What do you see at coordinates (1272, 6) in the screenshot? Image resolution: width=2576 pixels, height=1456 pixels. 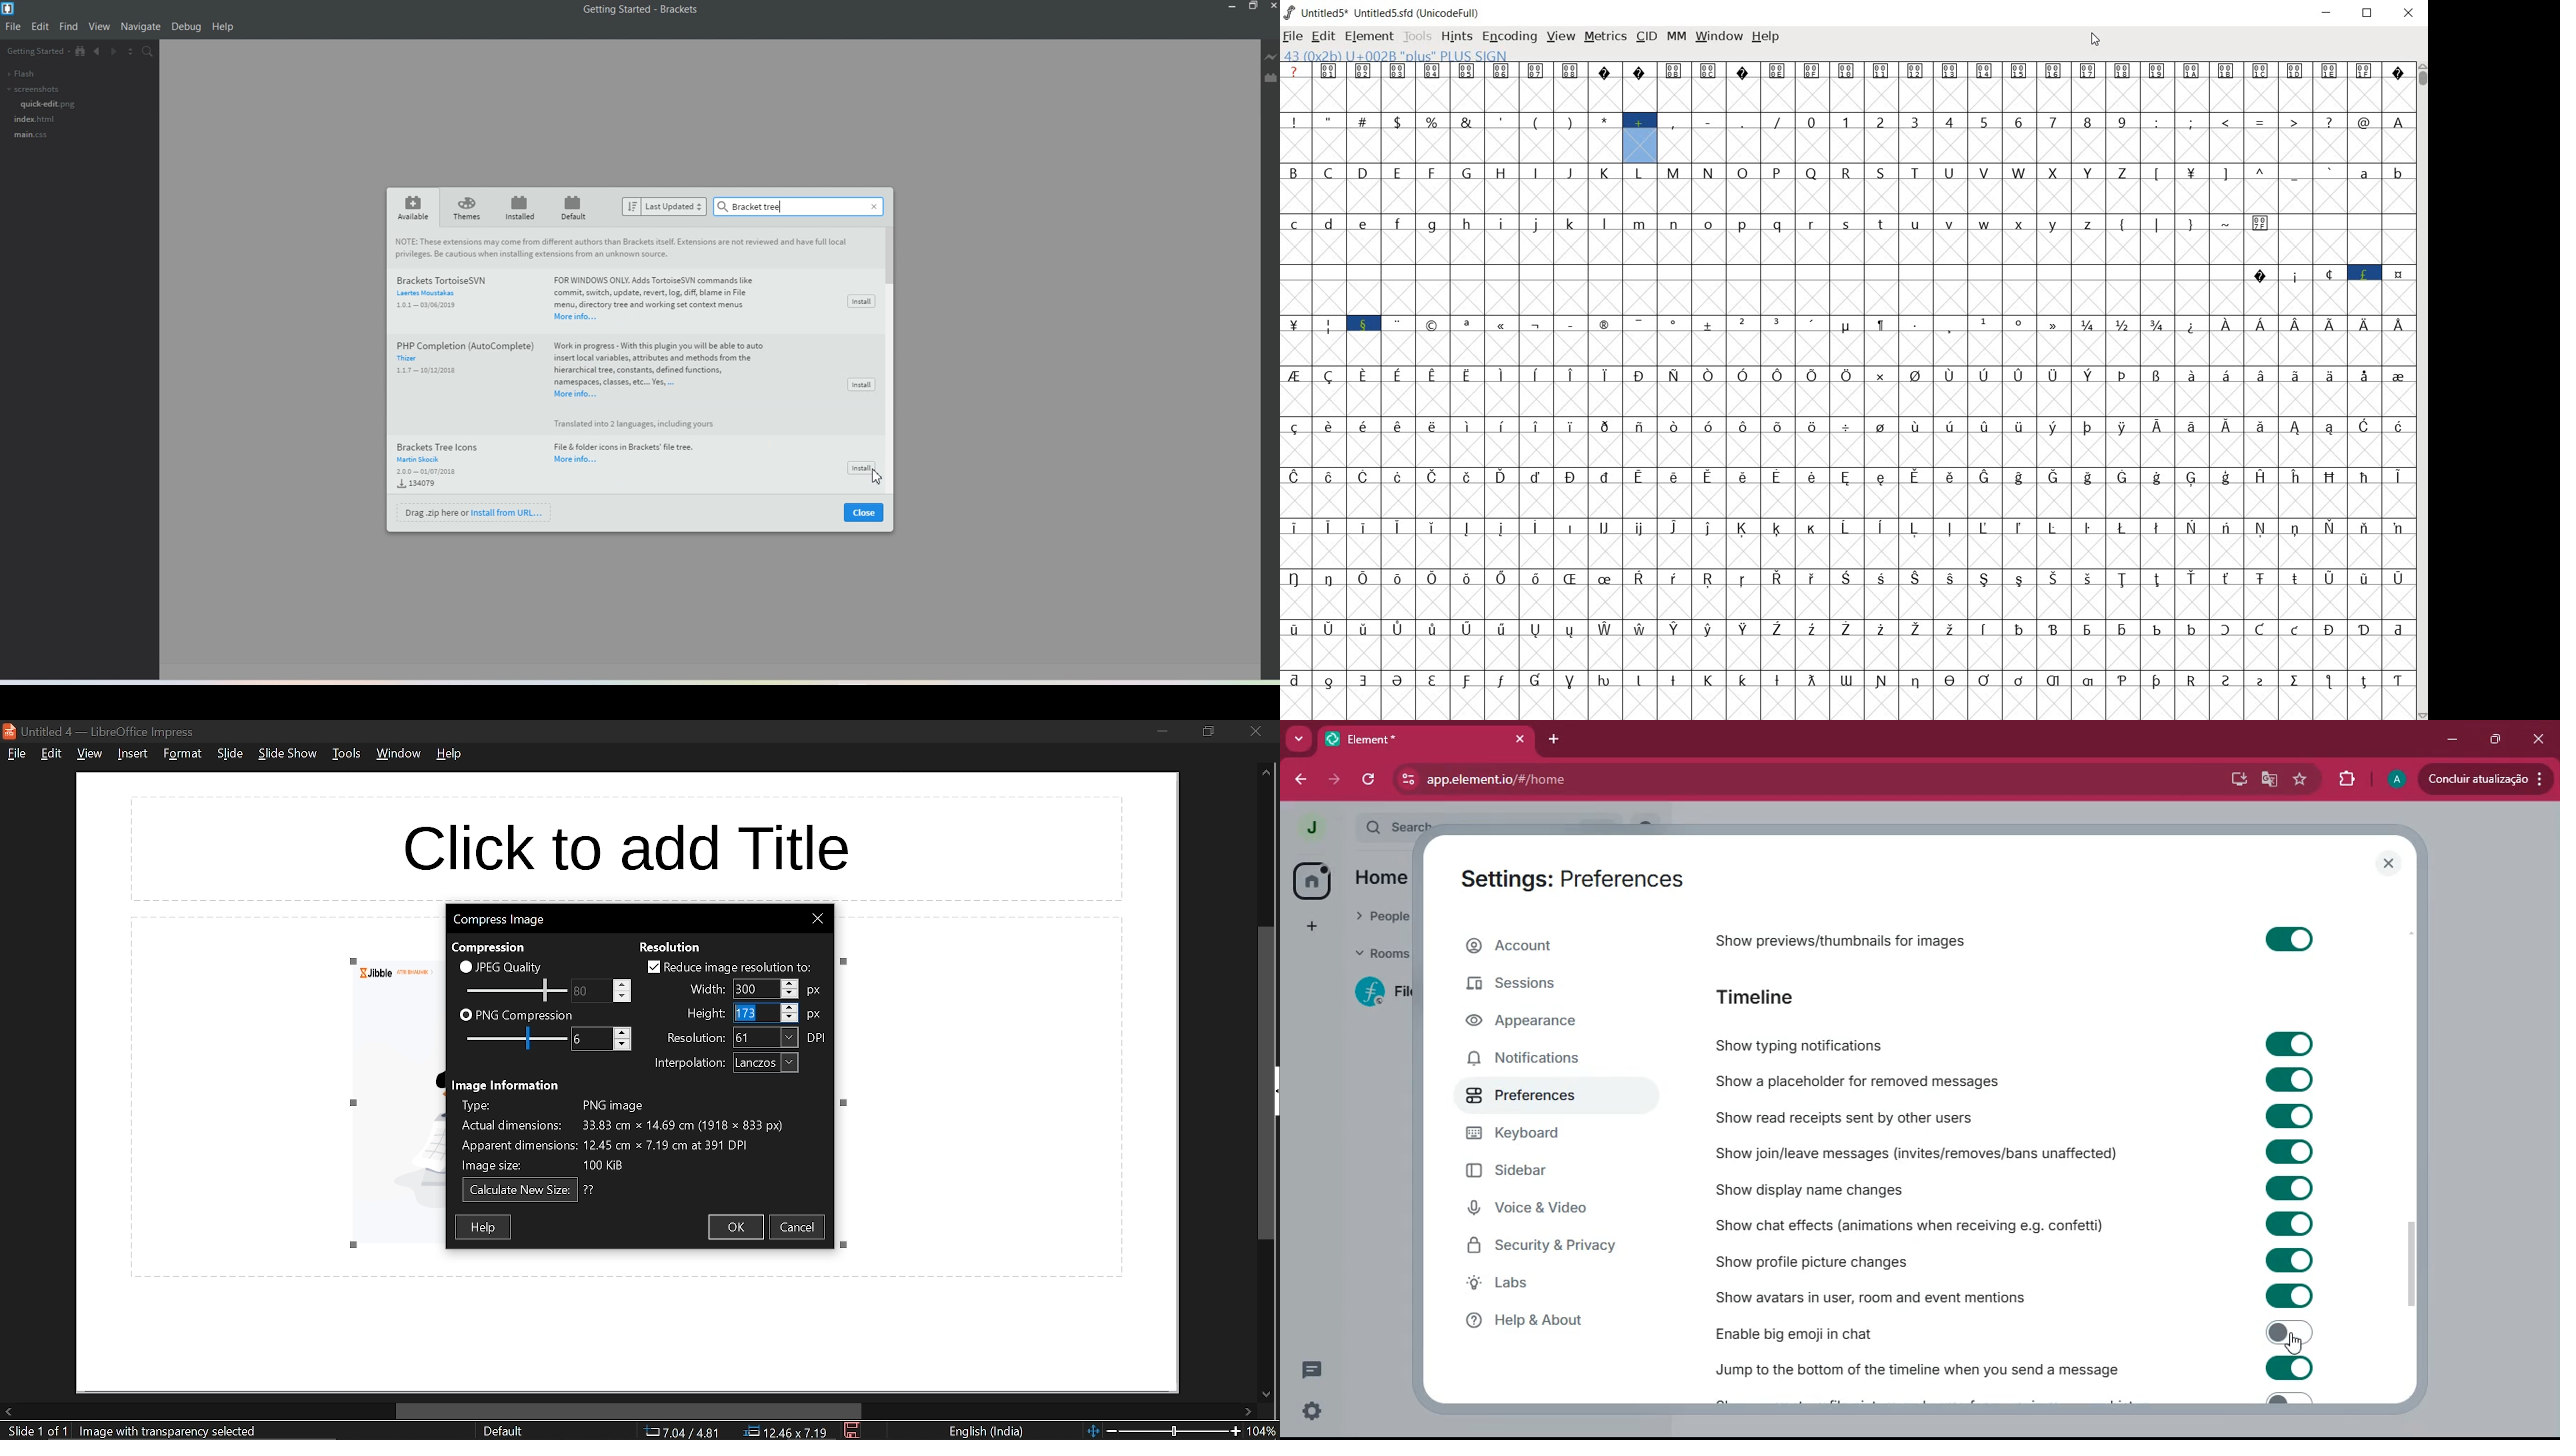 I see `Close` at bounding box center [1272, 6].